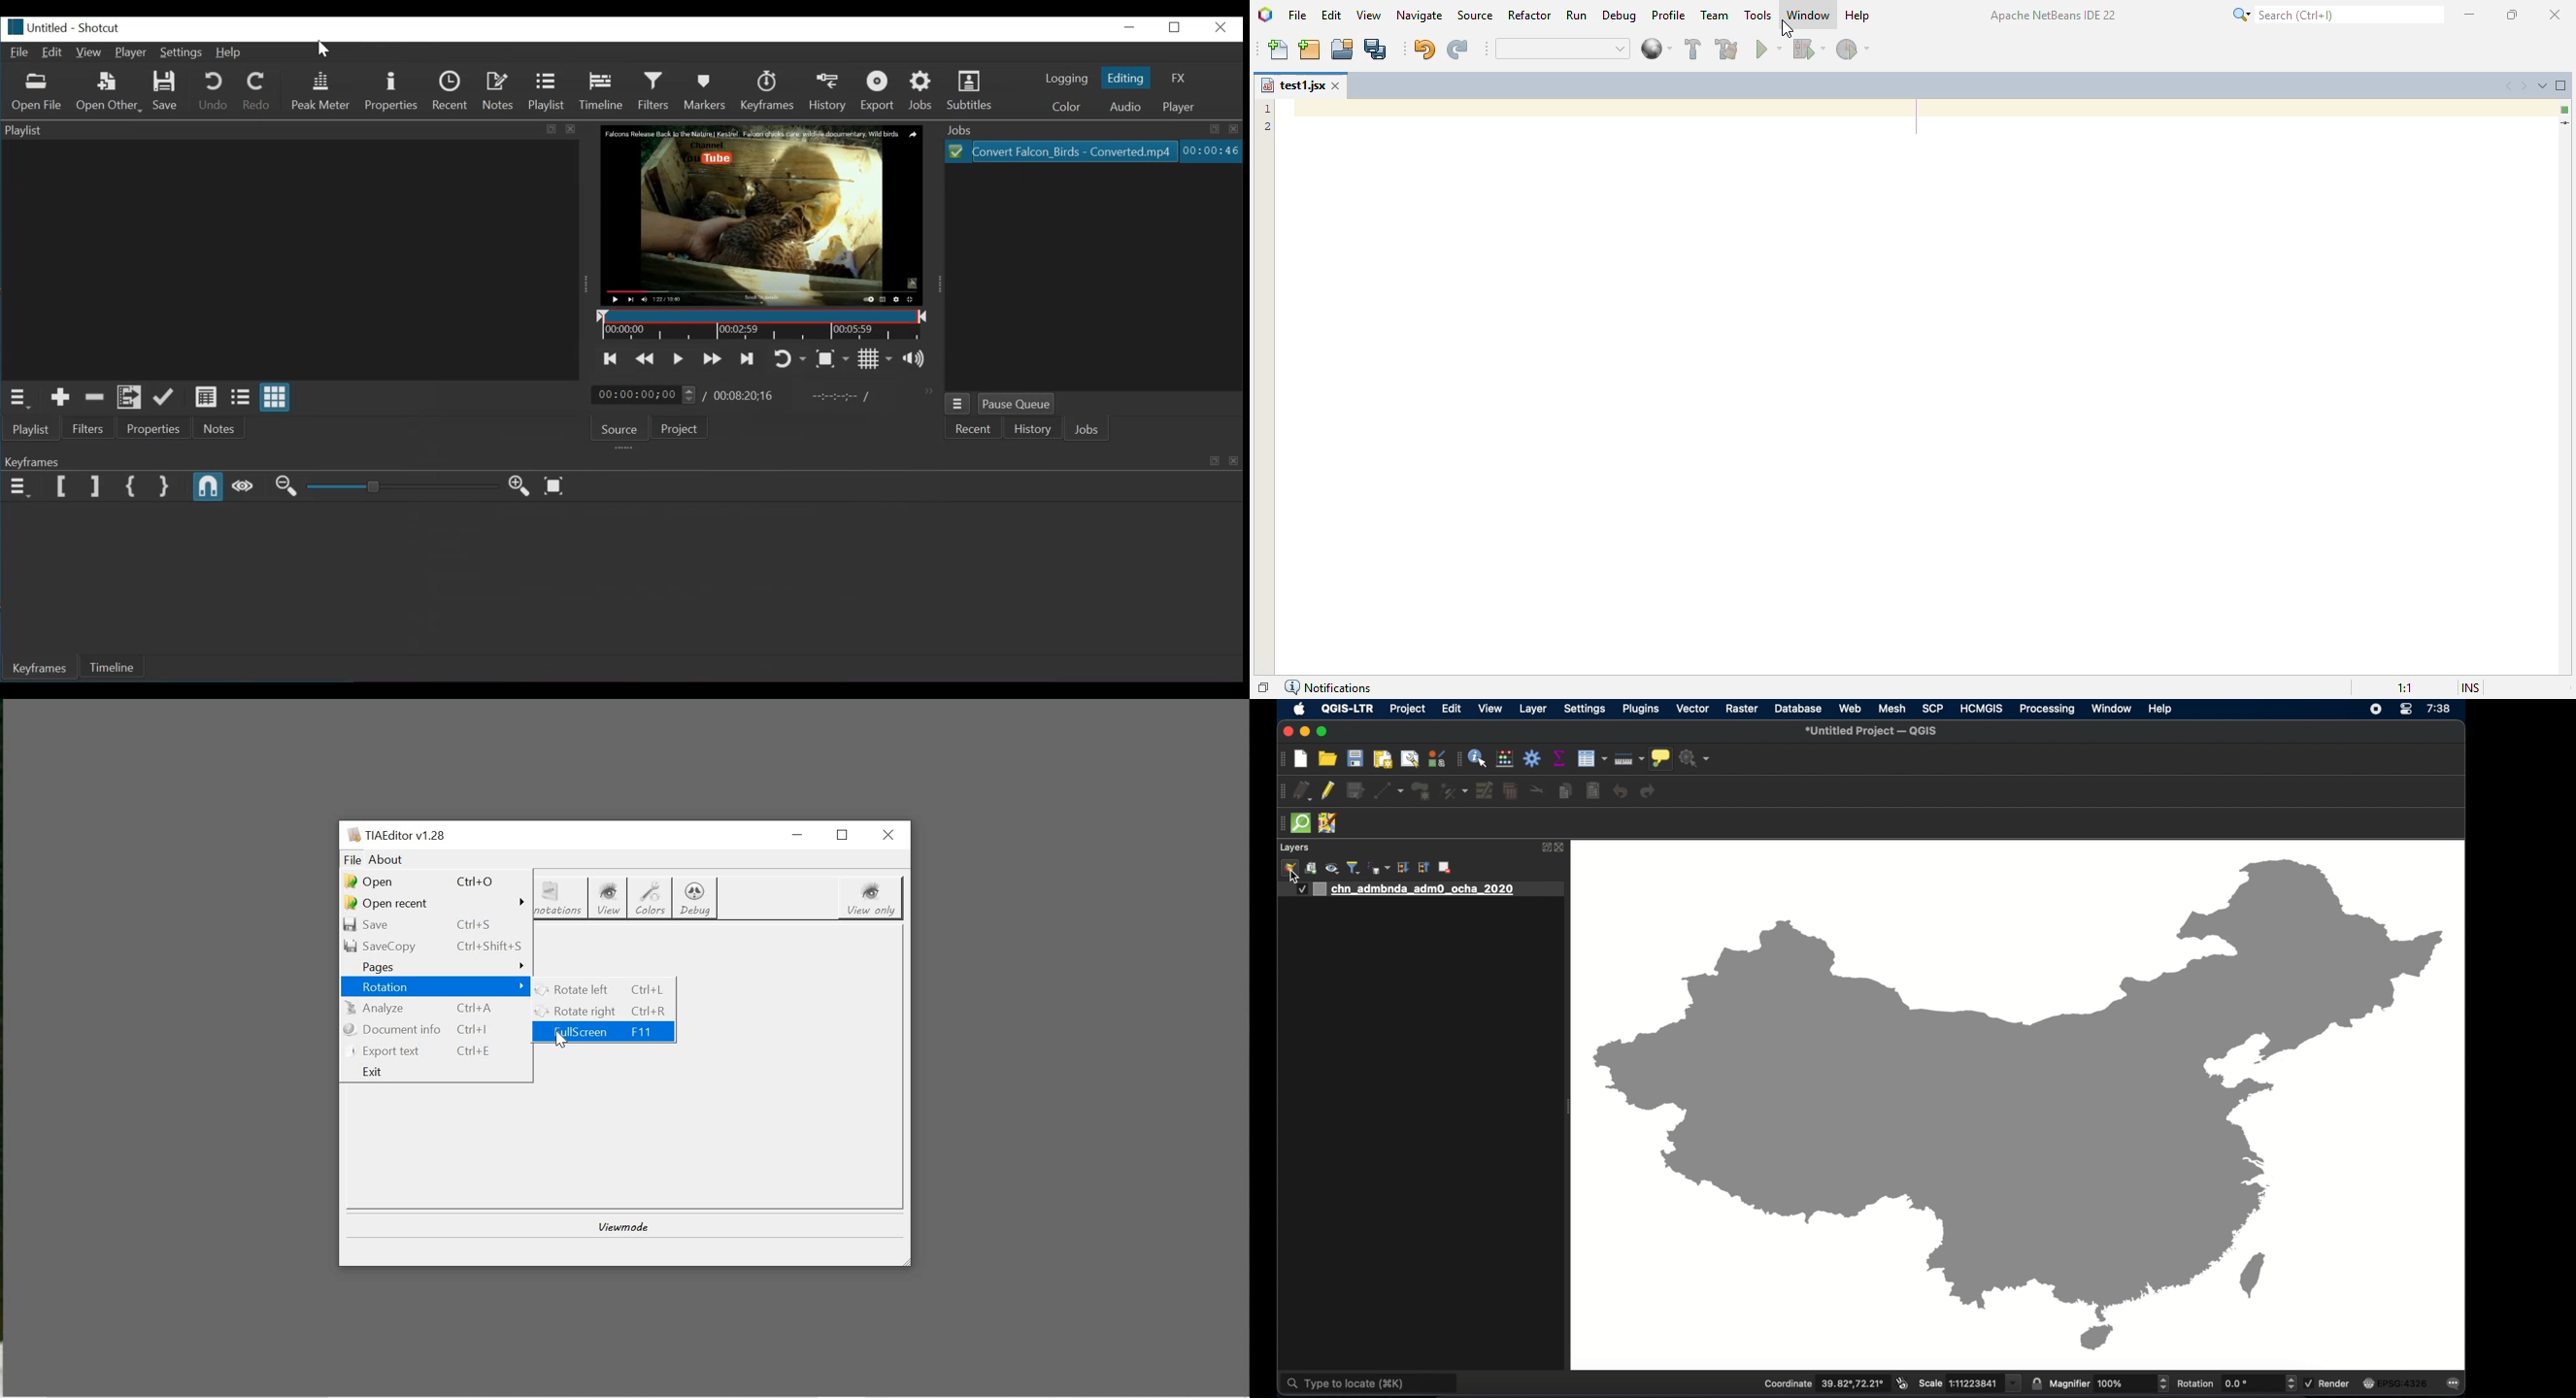 The width and height of the screenshot is (2576, 1400). Describe the element at coordinates (498, 91) in the screenshot. I see `Notes` at that location.